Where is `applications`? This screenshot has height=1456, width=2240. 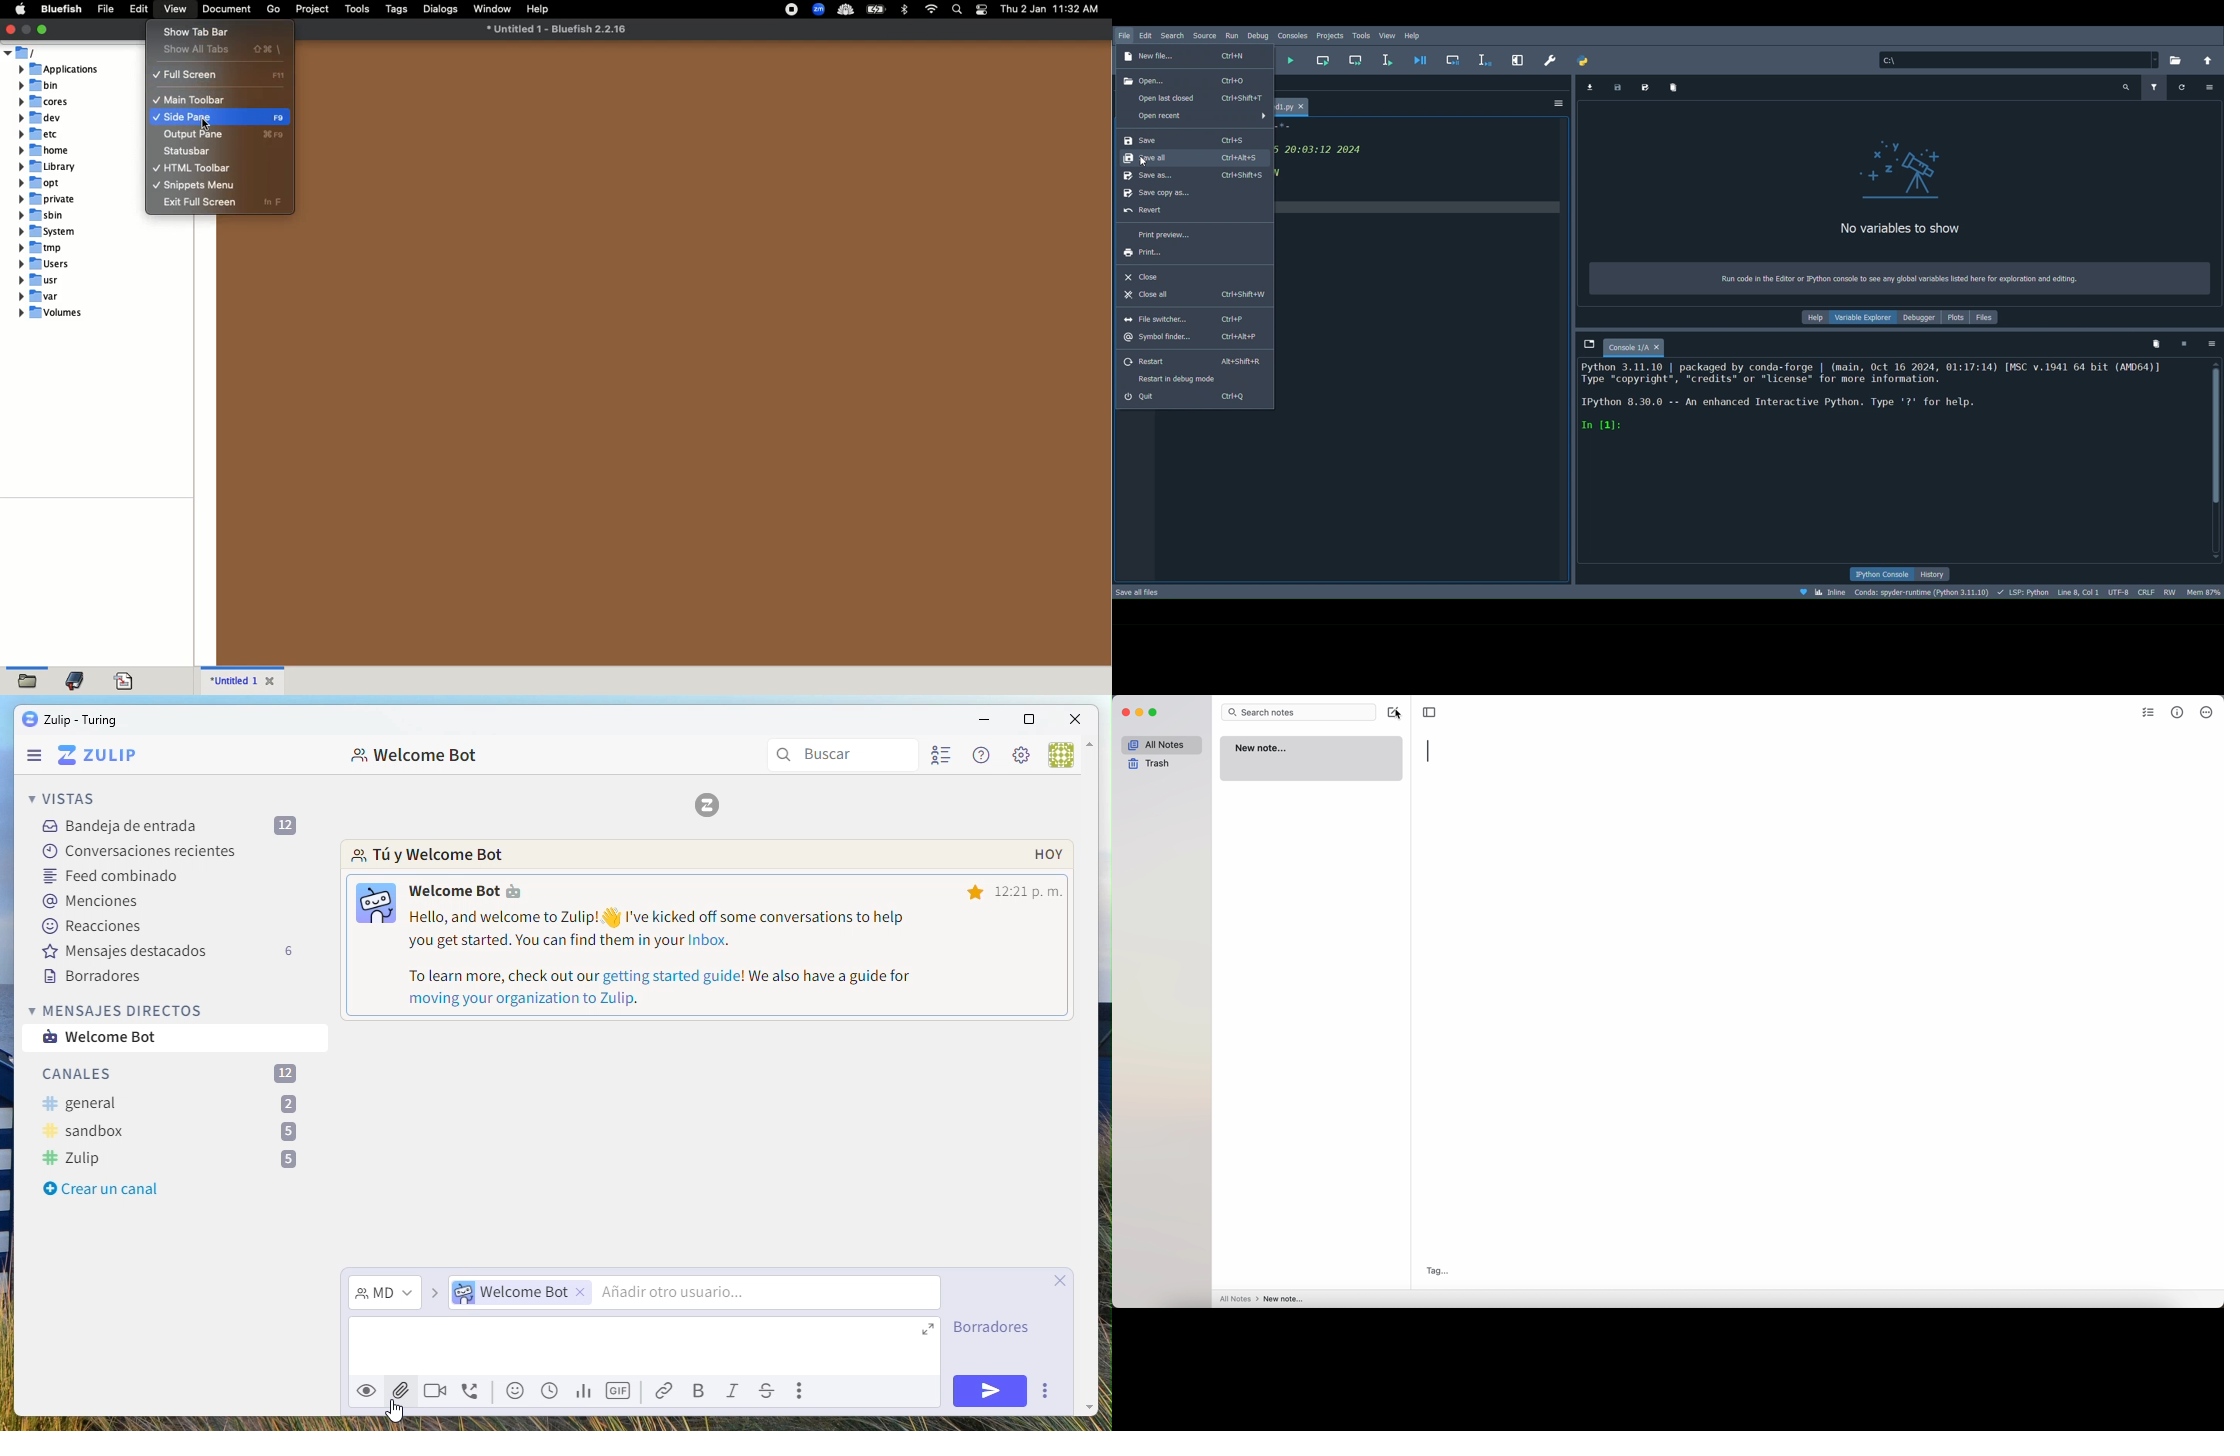
applications is located at coordinates (60, 70).